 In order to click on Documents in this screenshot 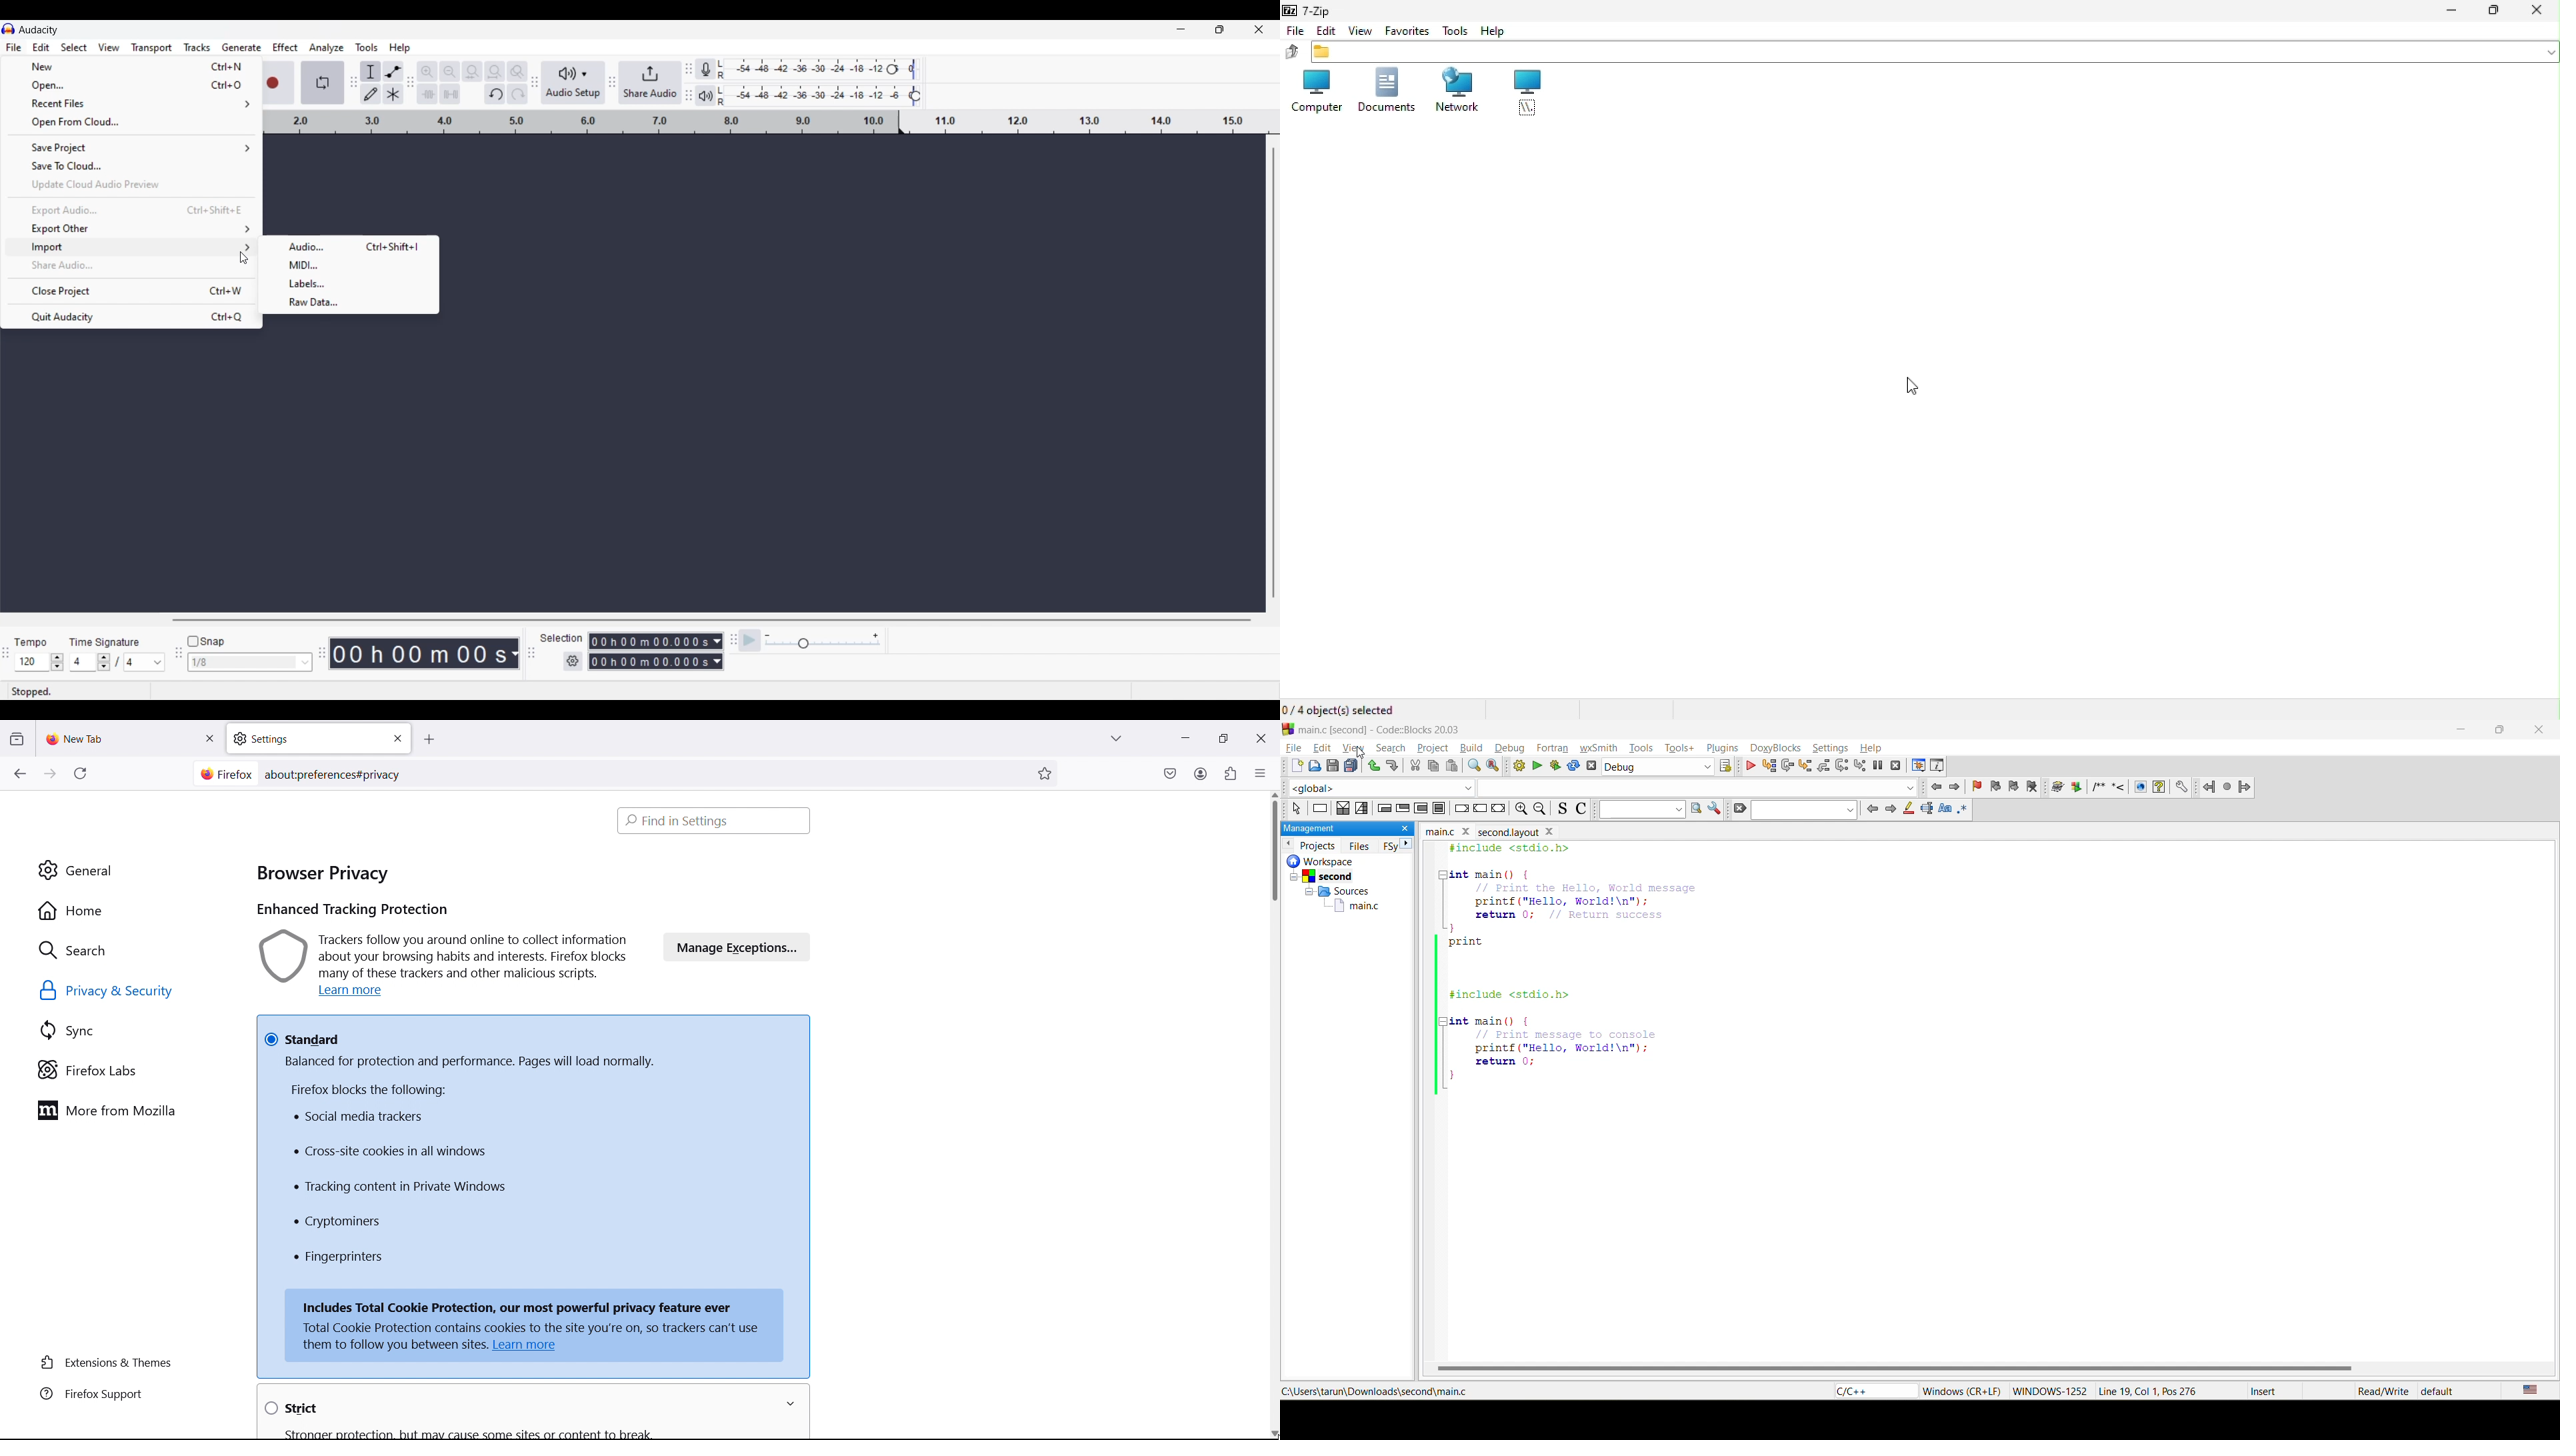, I will do `click(1388, 91)`.